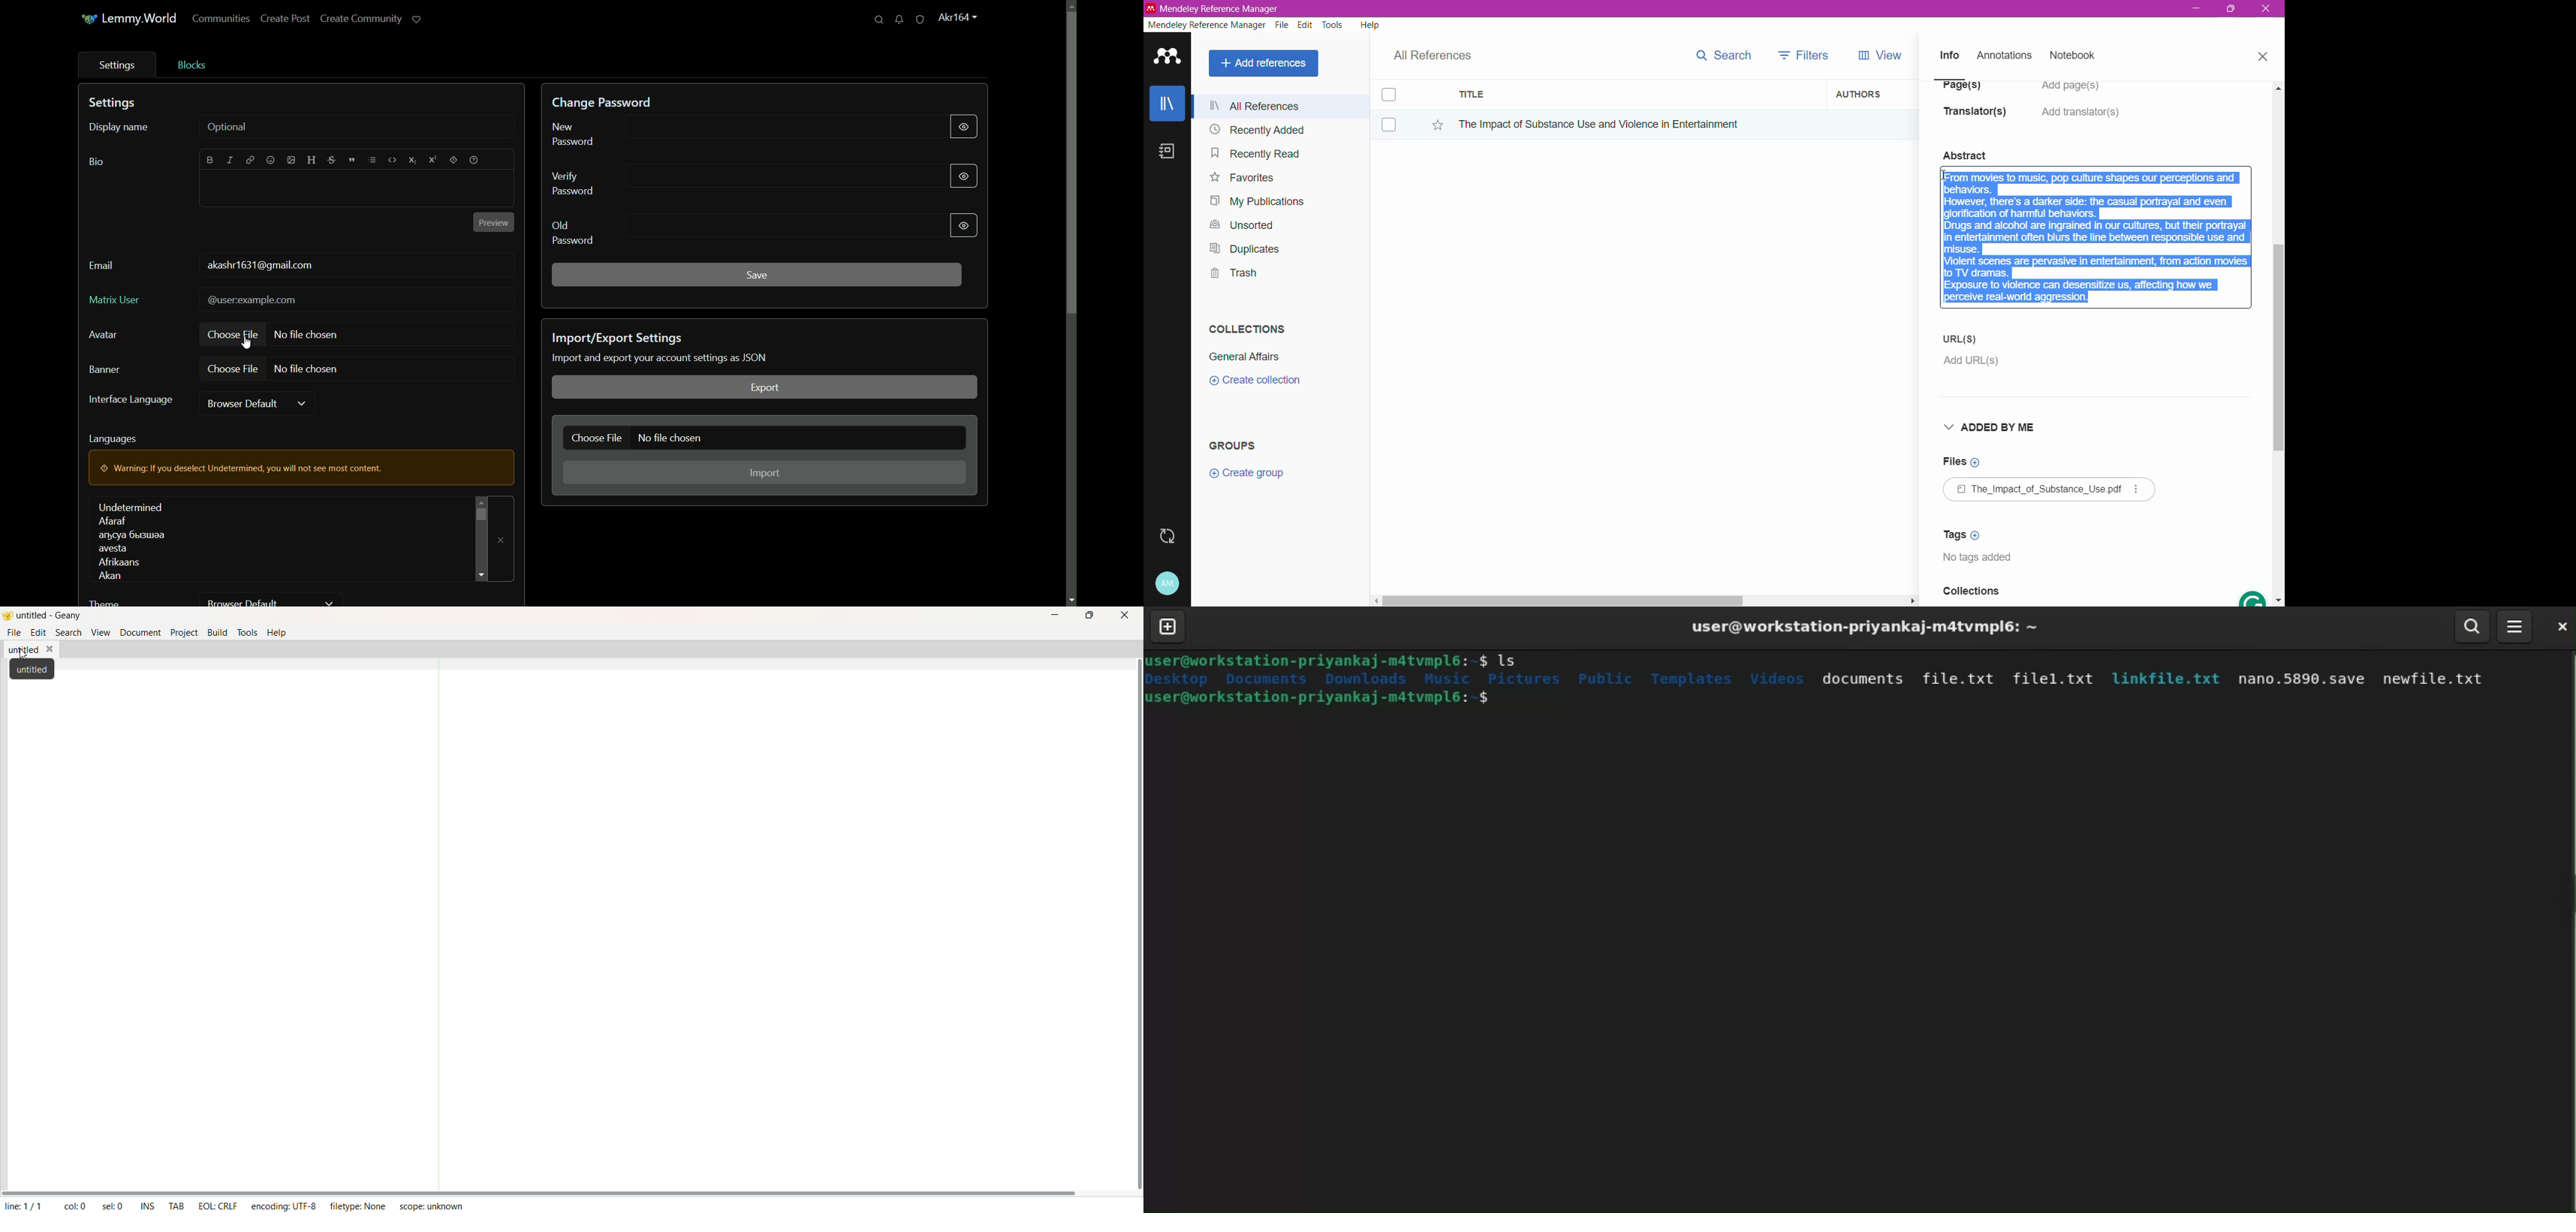 This screenshot has width=2576, height=1232. What do you see at coordinates (147, 1205) in the screenshot?
I see `INS` at bounding box center [147, 1205].